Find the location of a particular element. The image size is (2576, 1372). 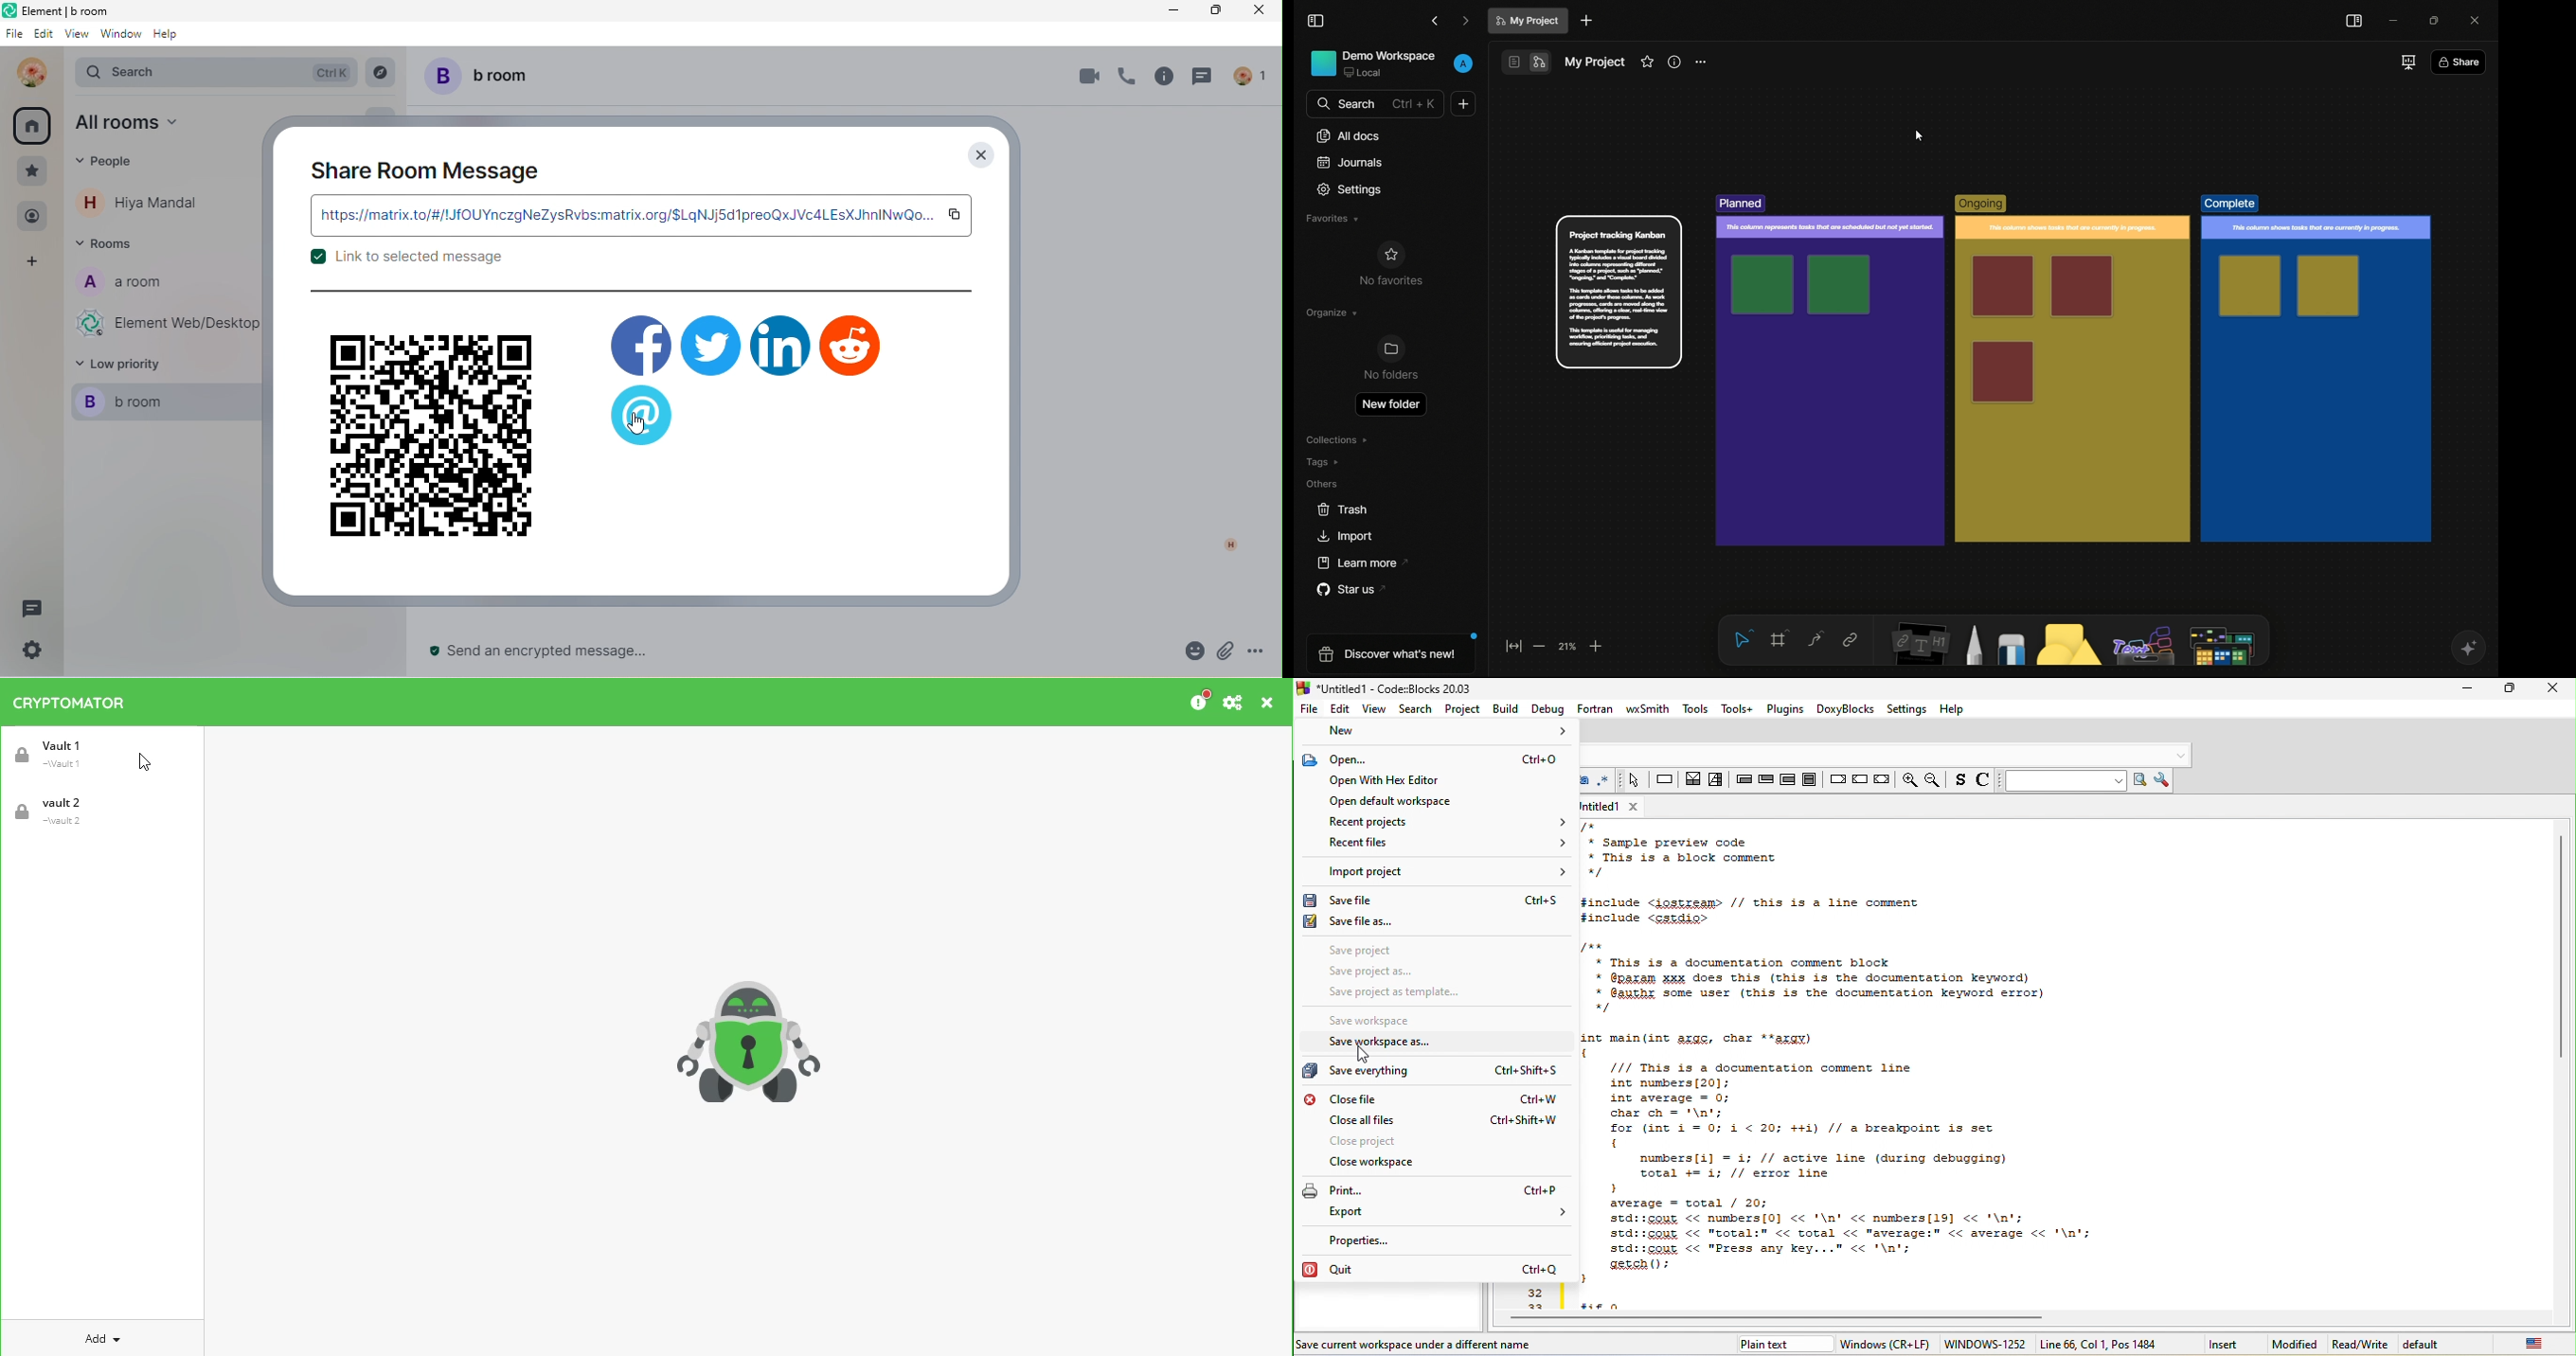

video call is located at coordinates (1086, 76).